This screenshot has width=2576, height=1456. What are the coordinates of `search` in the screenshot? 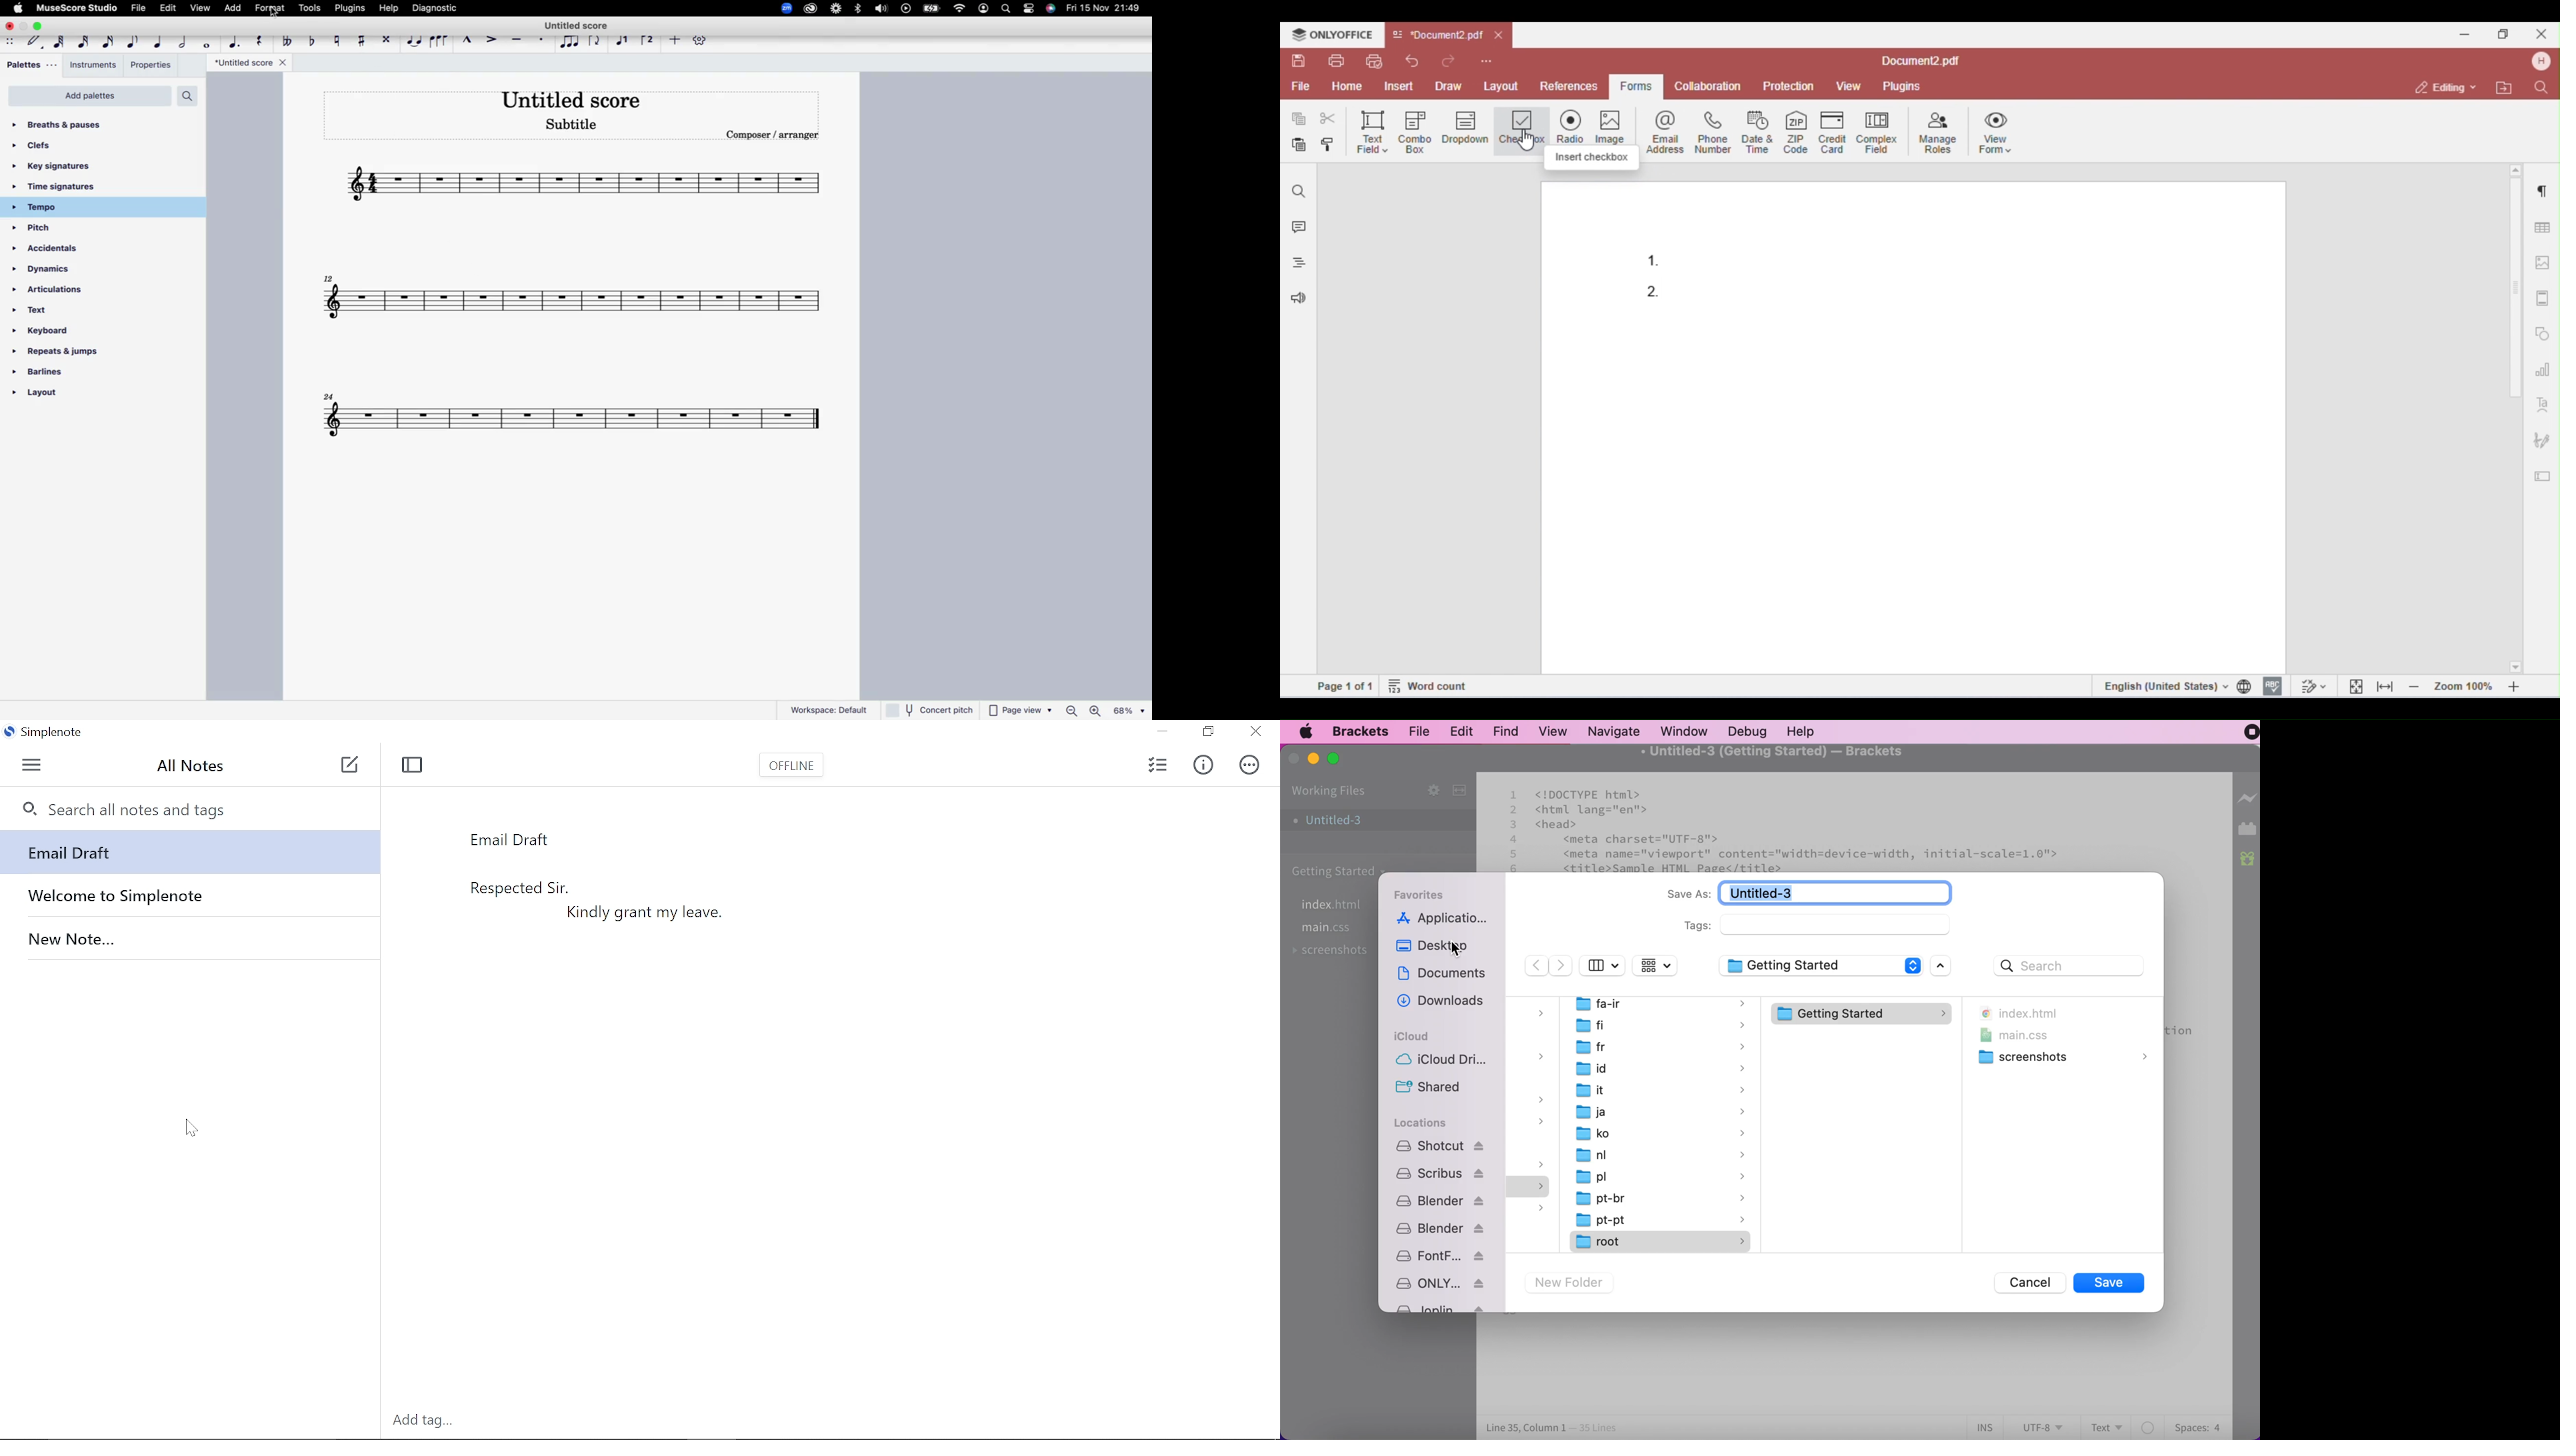 It's located at (187, 95).